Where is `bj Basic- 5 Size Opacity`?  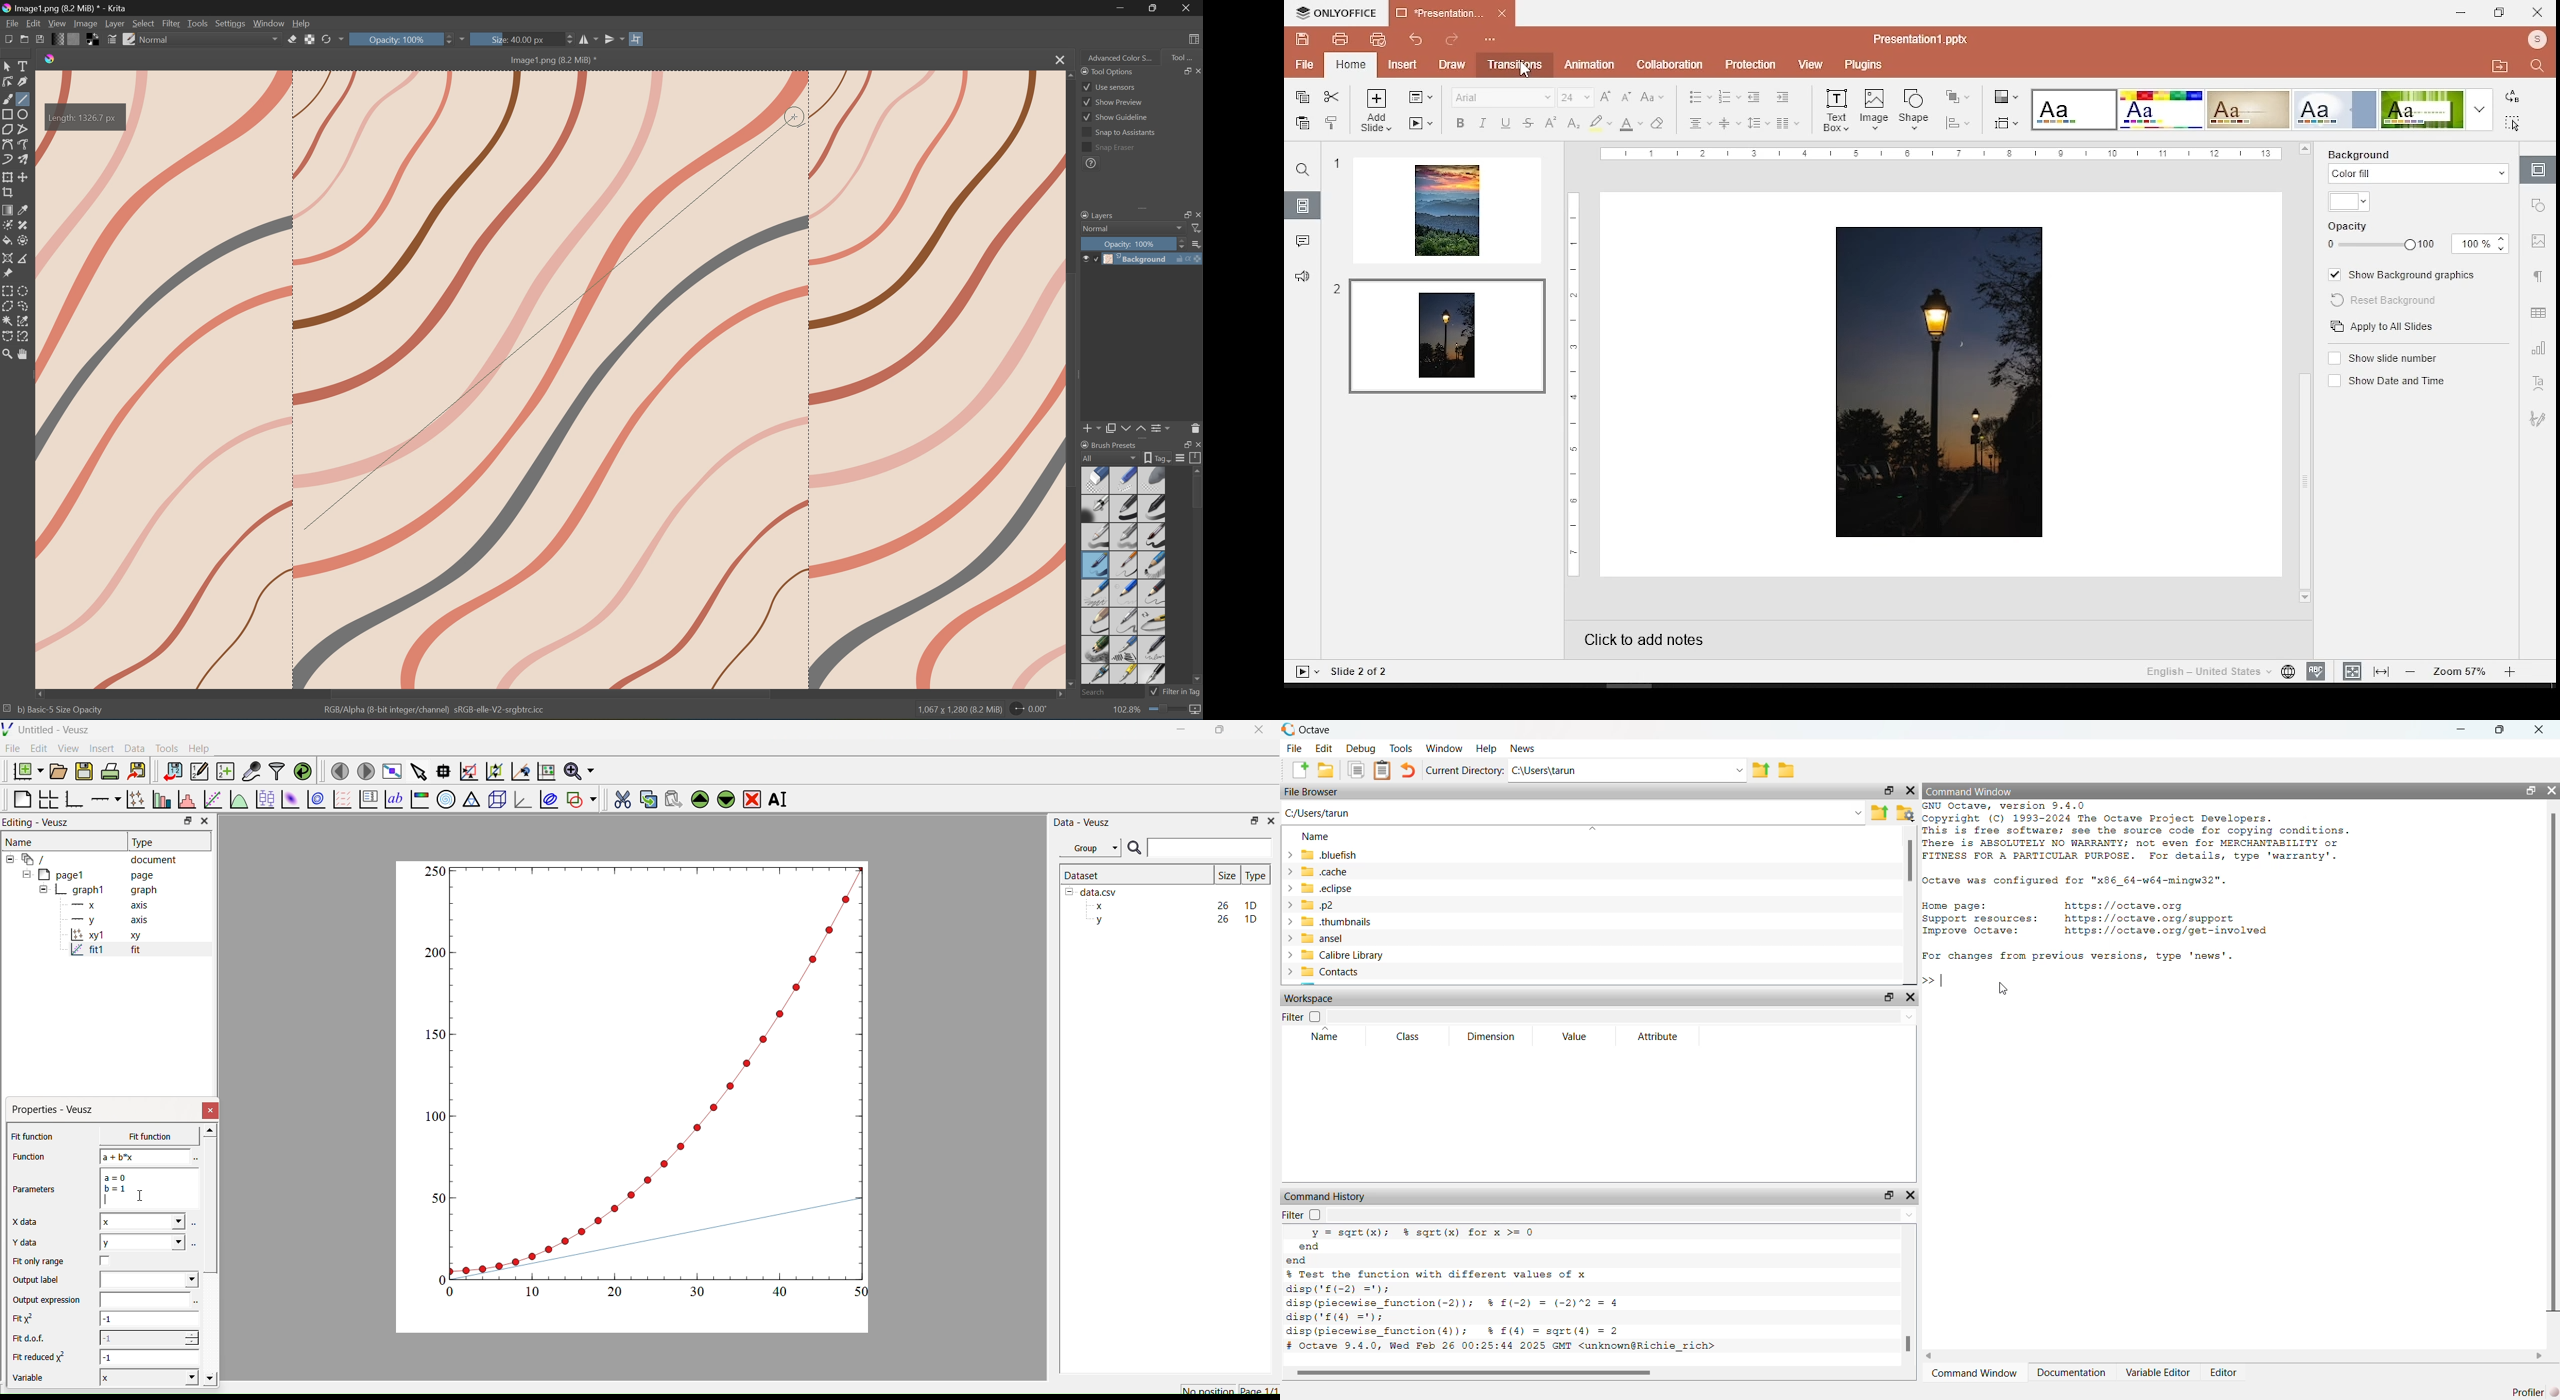
bj Basic- 5 Size Opacity is located at coordinates (60, 709).